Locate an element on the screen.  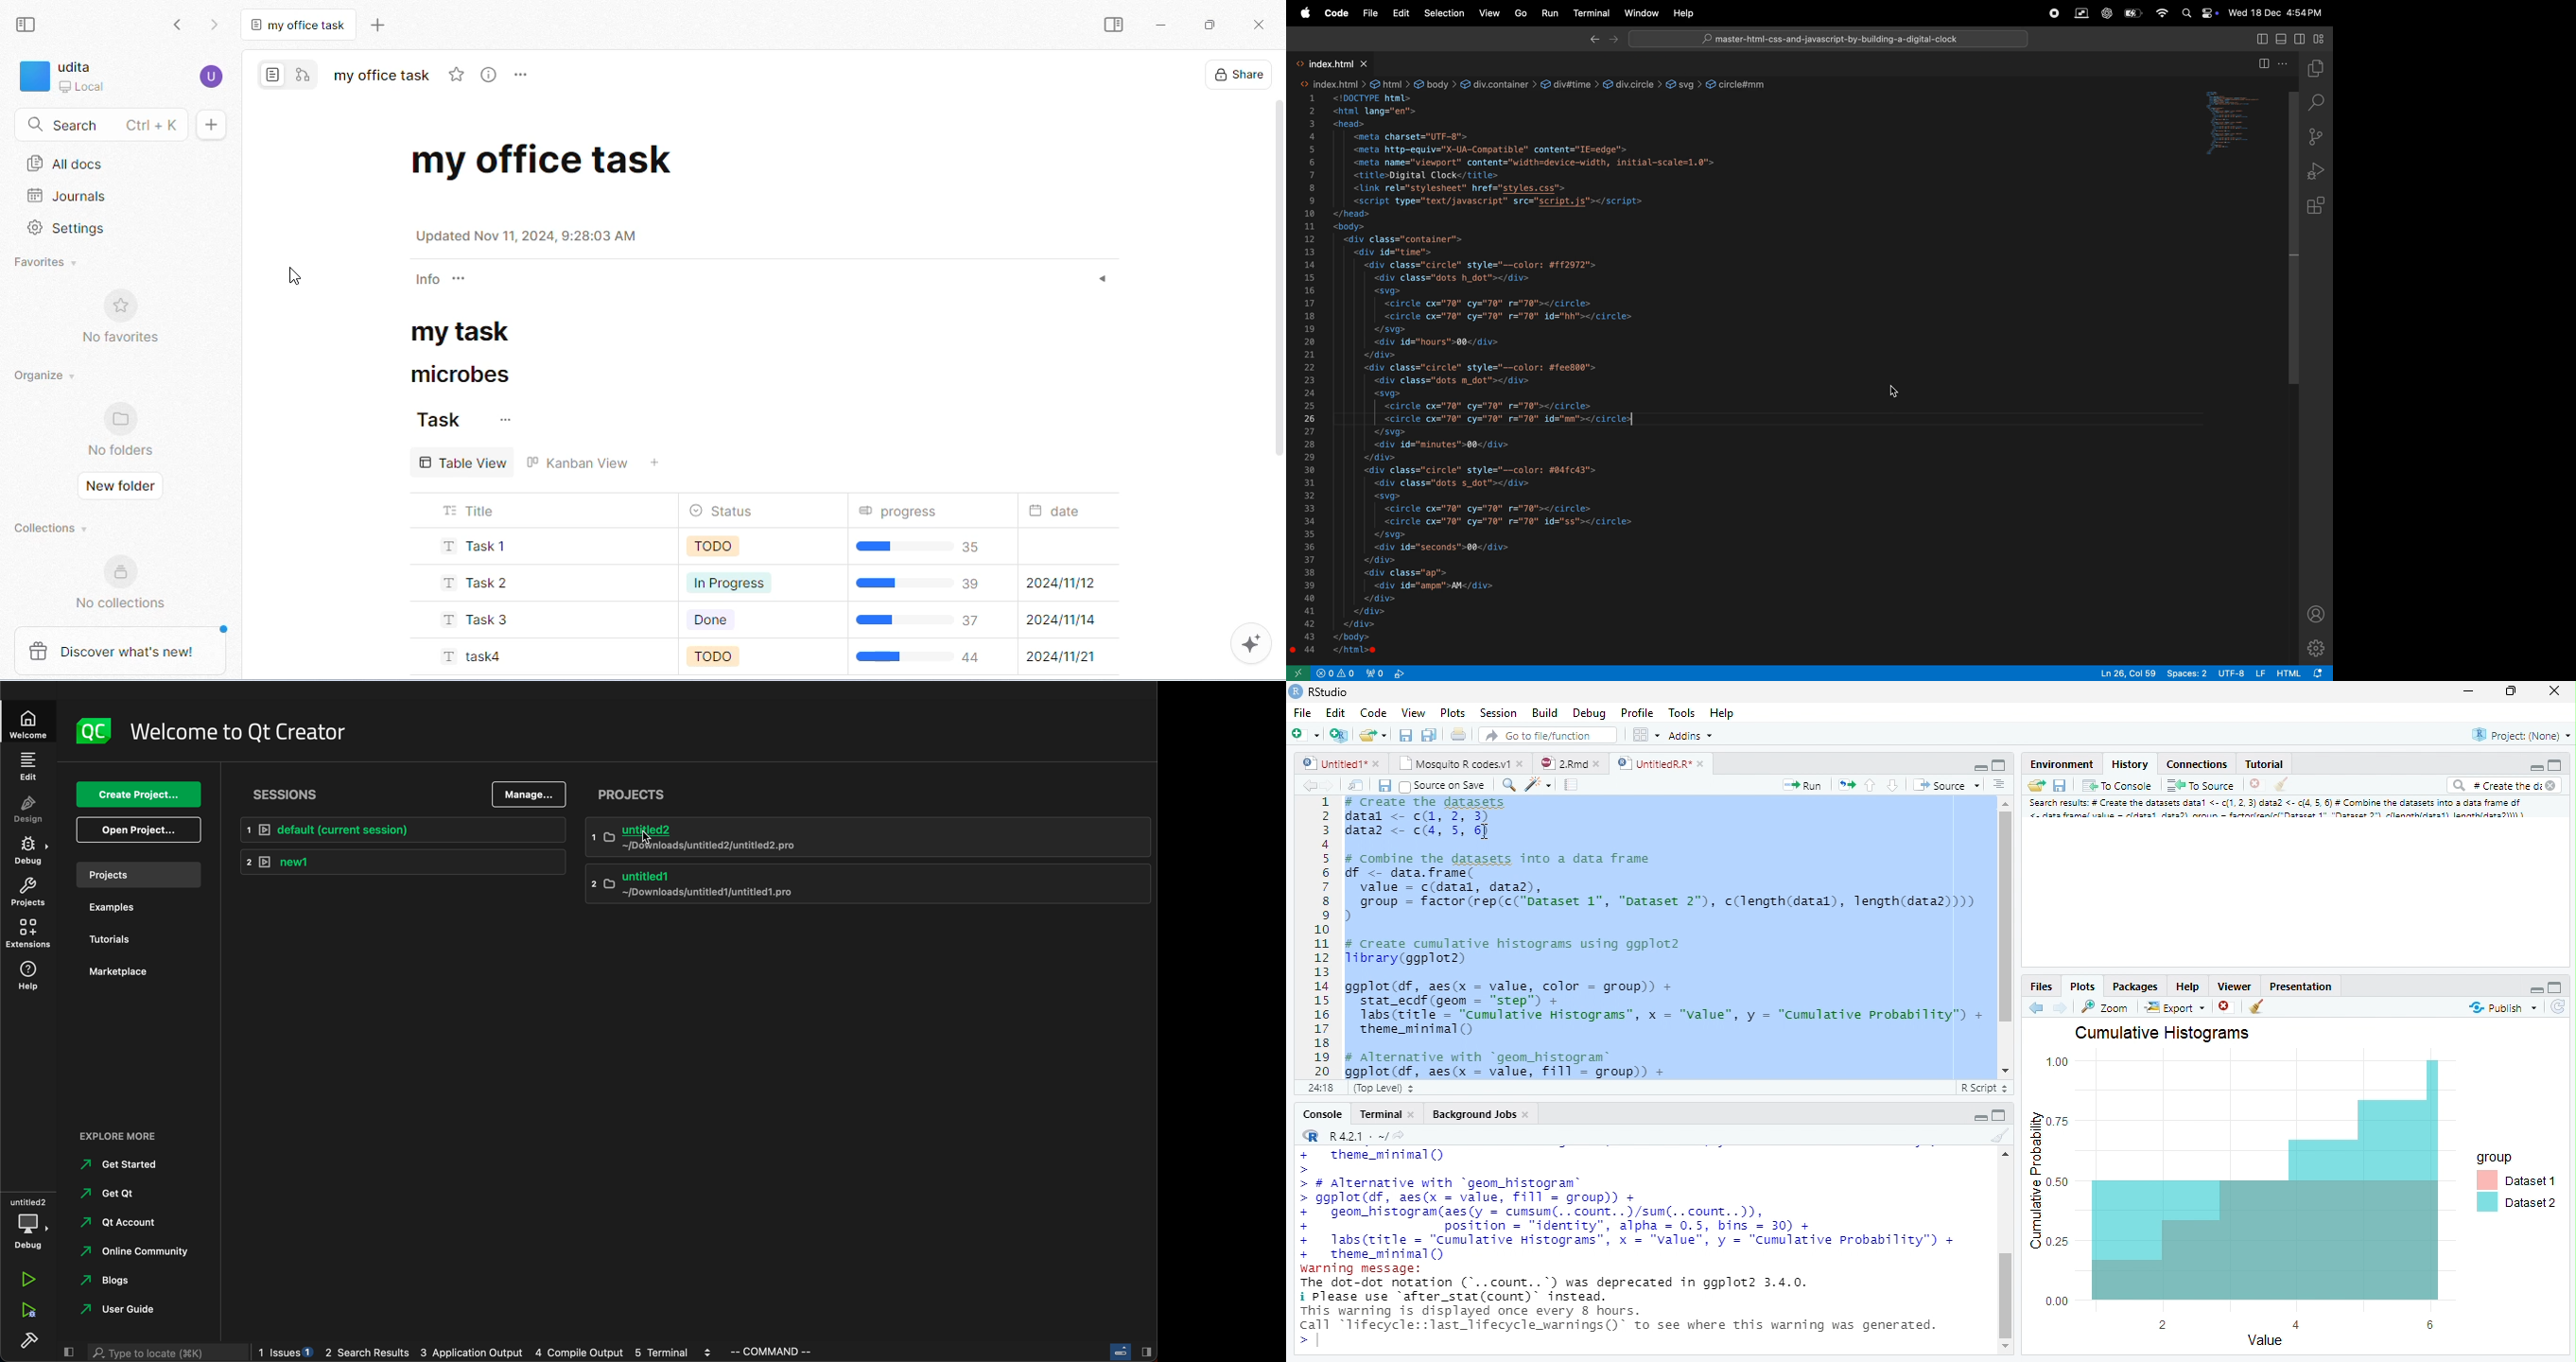
Zoom is located at coordinates (1508, 787).